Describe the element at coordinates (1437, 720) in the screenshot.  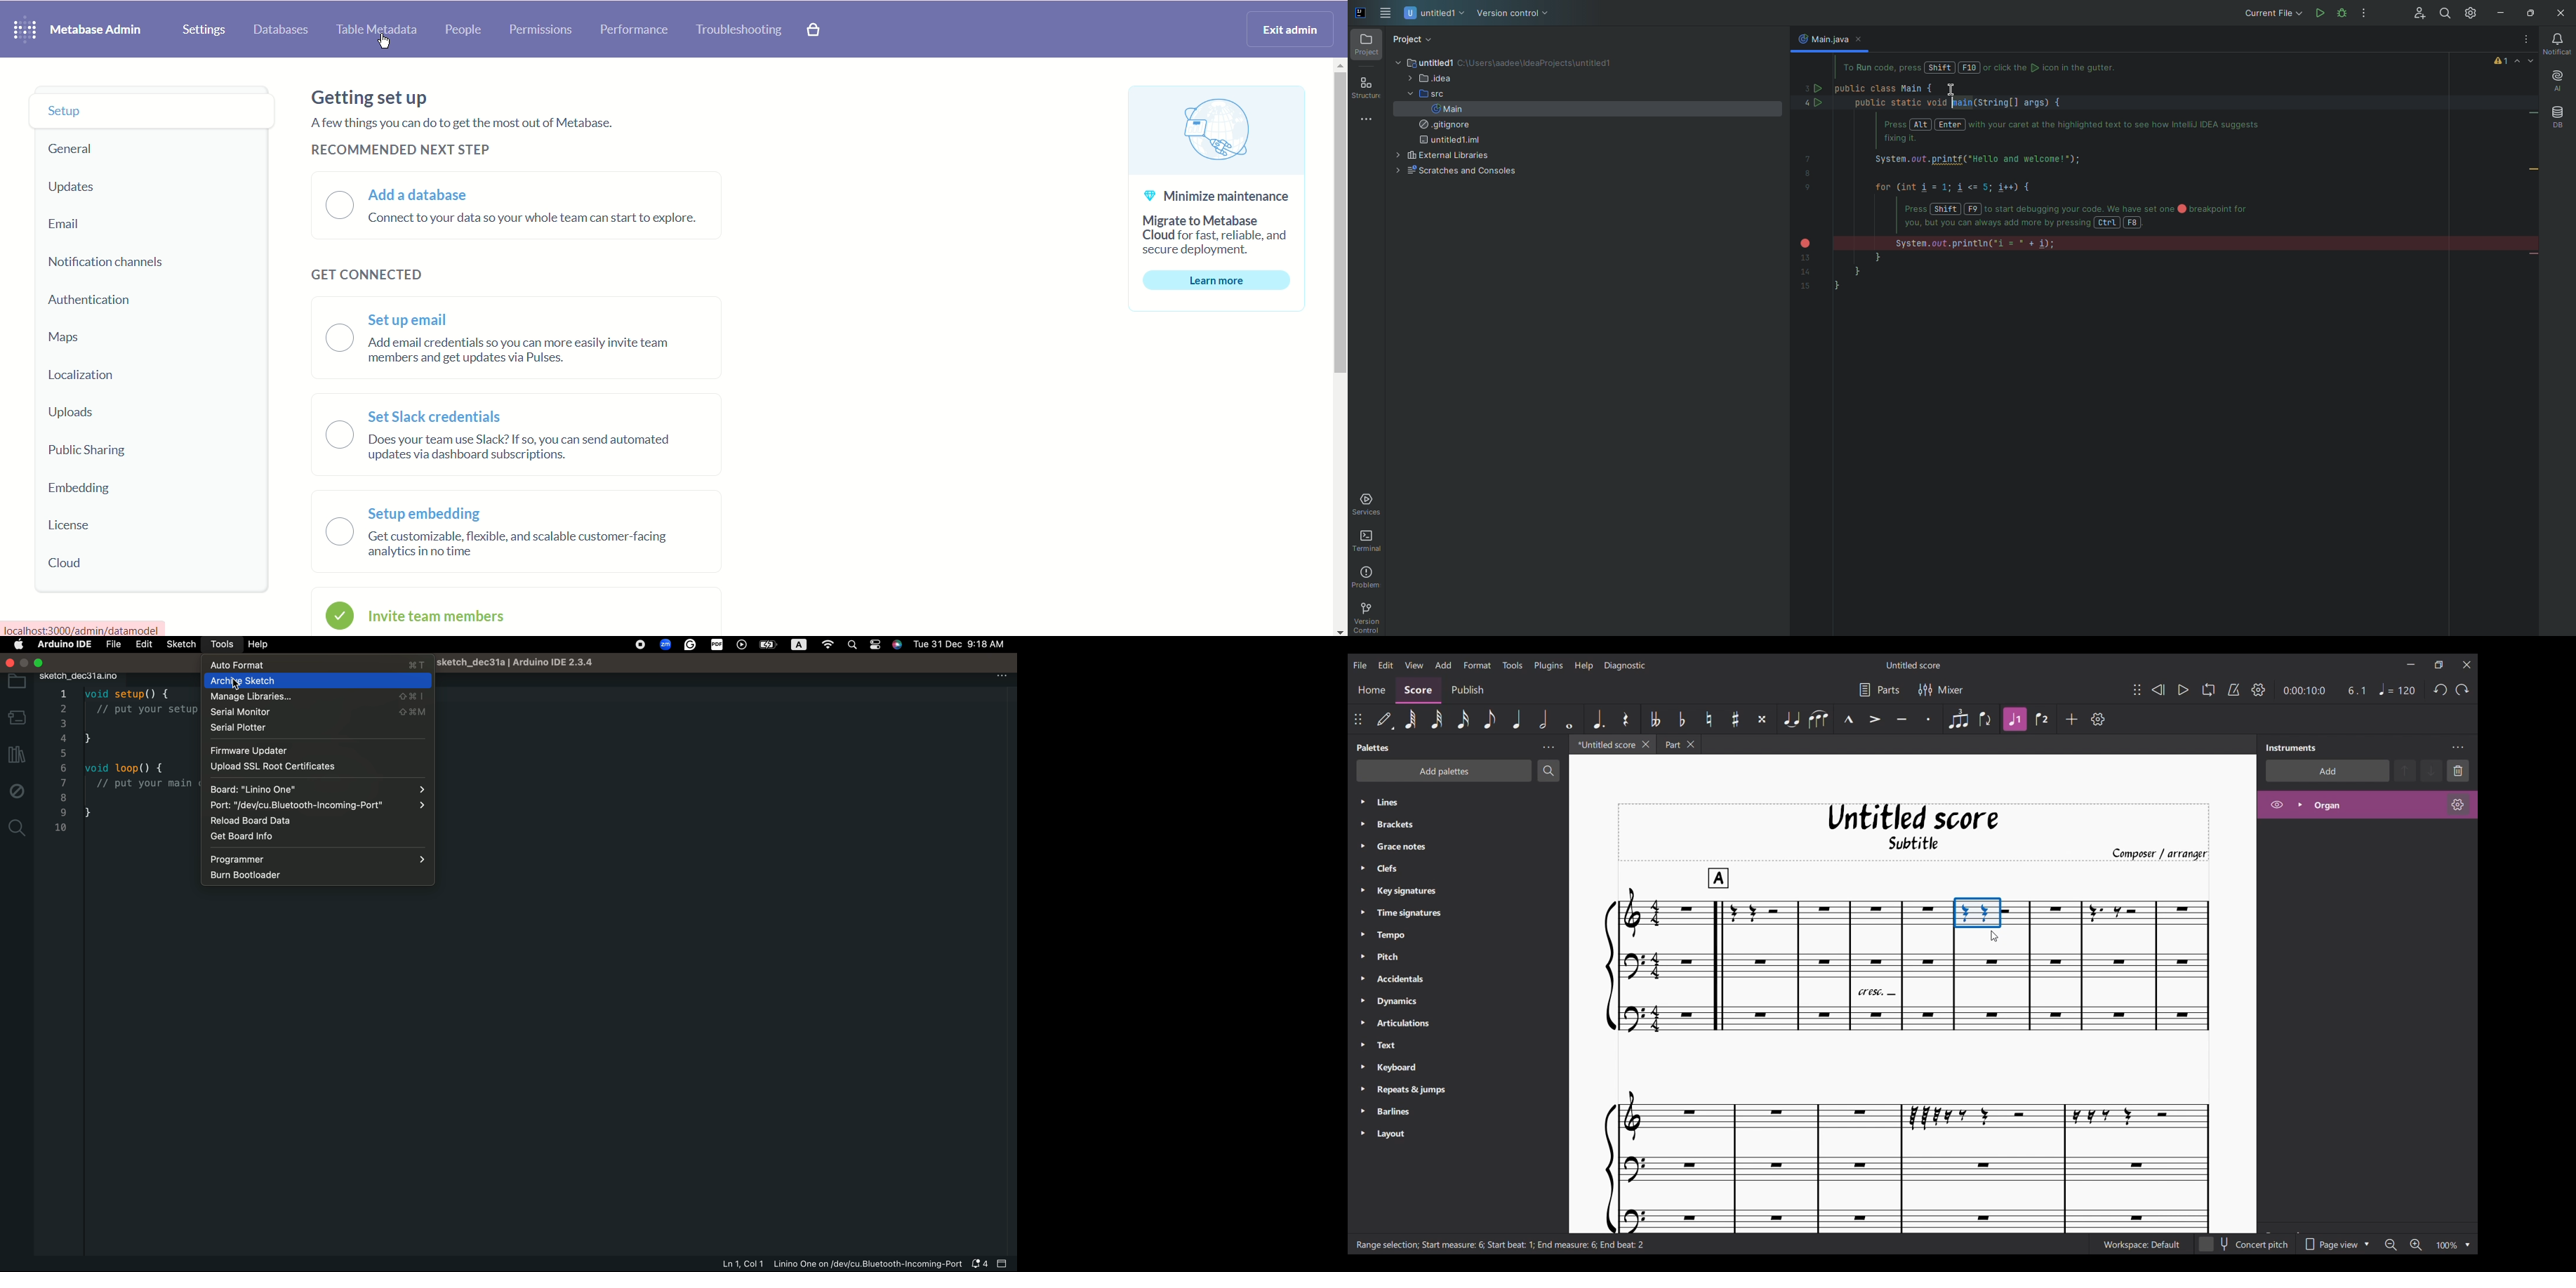
I see `32nd note` at that location.